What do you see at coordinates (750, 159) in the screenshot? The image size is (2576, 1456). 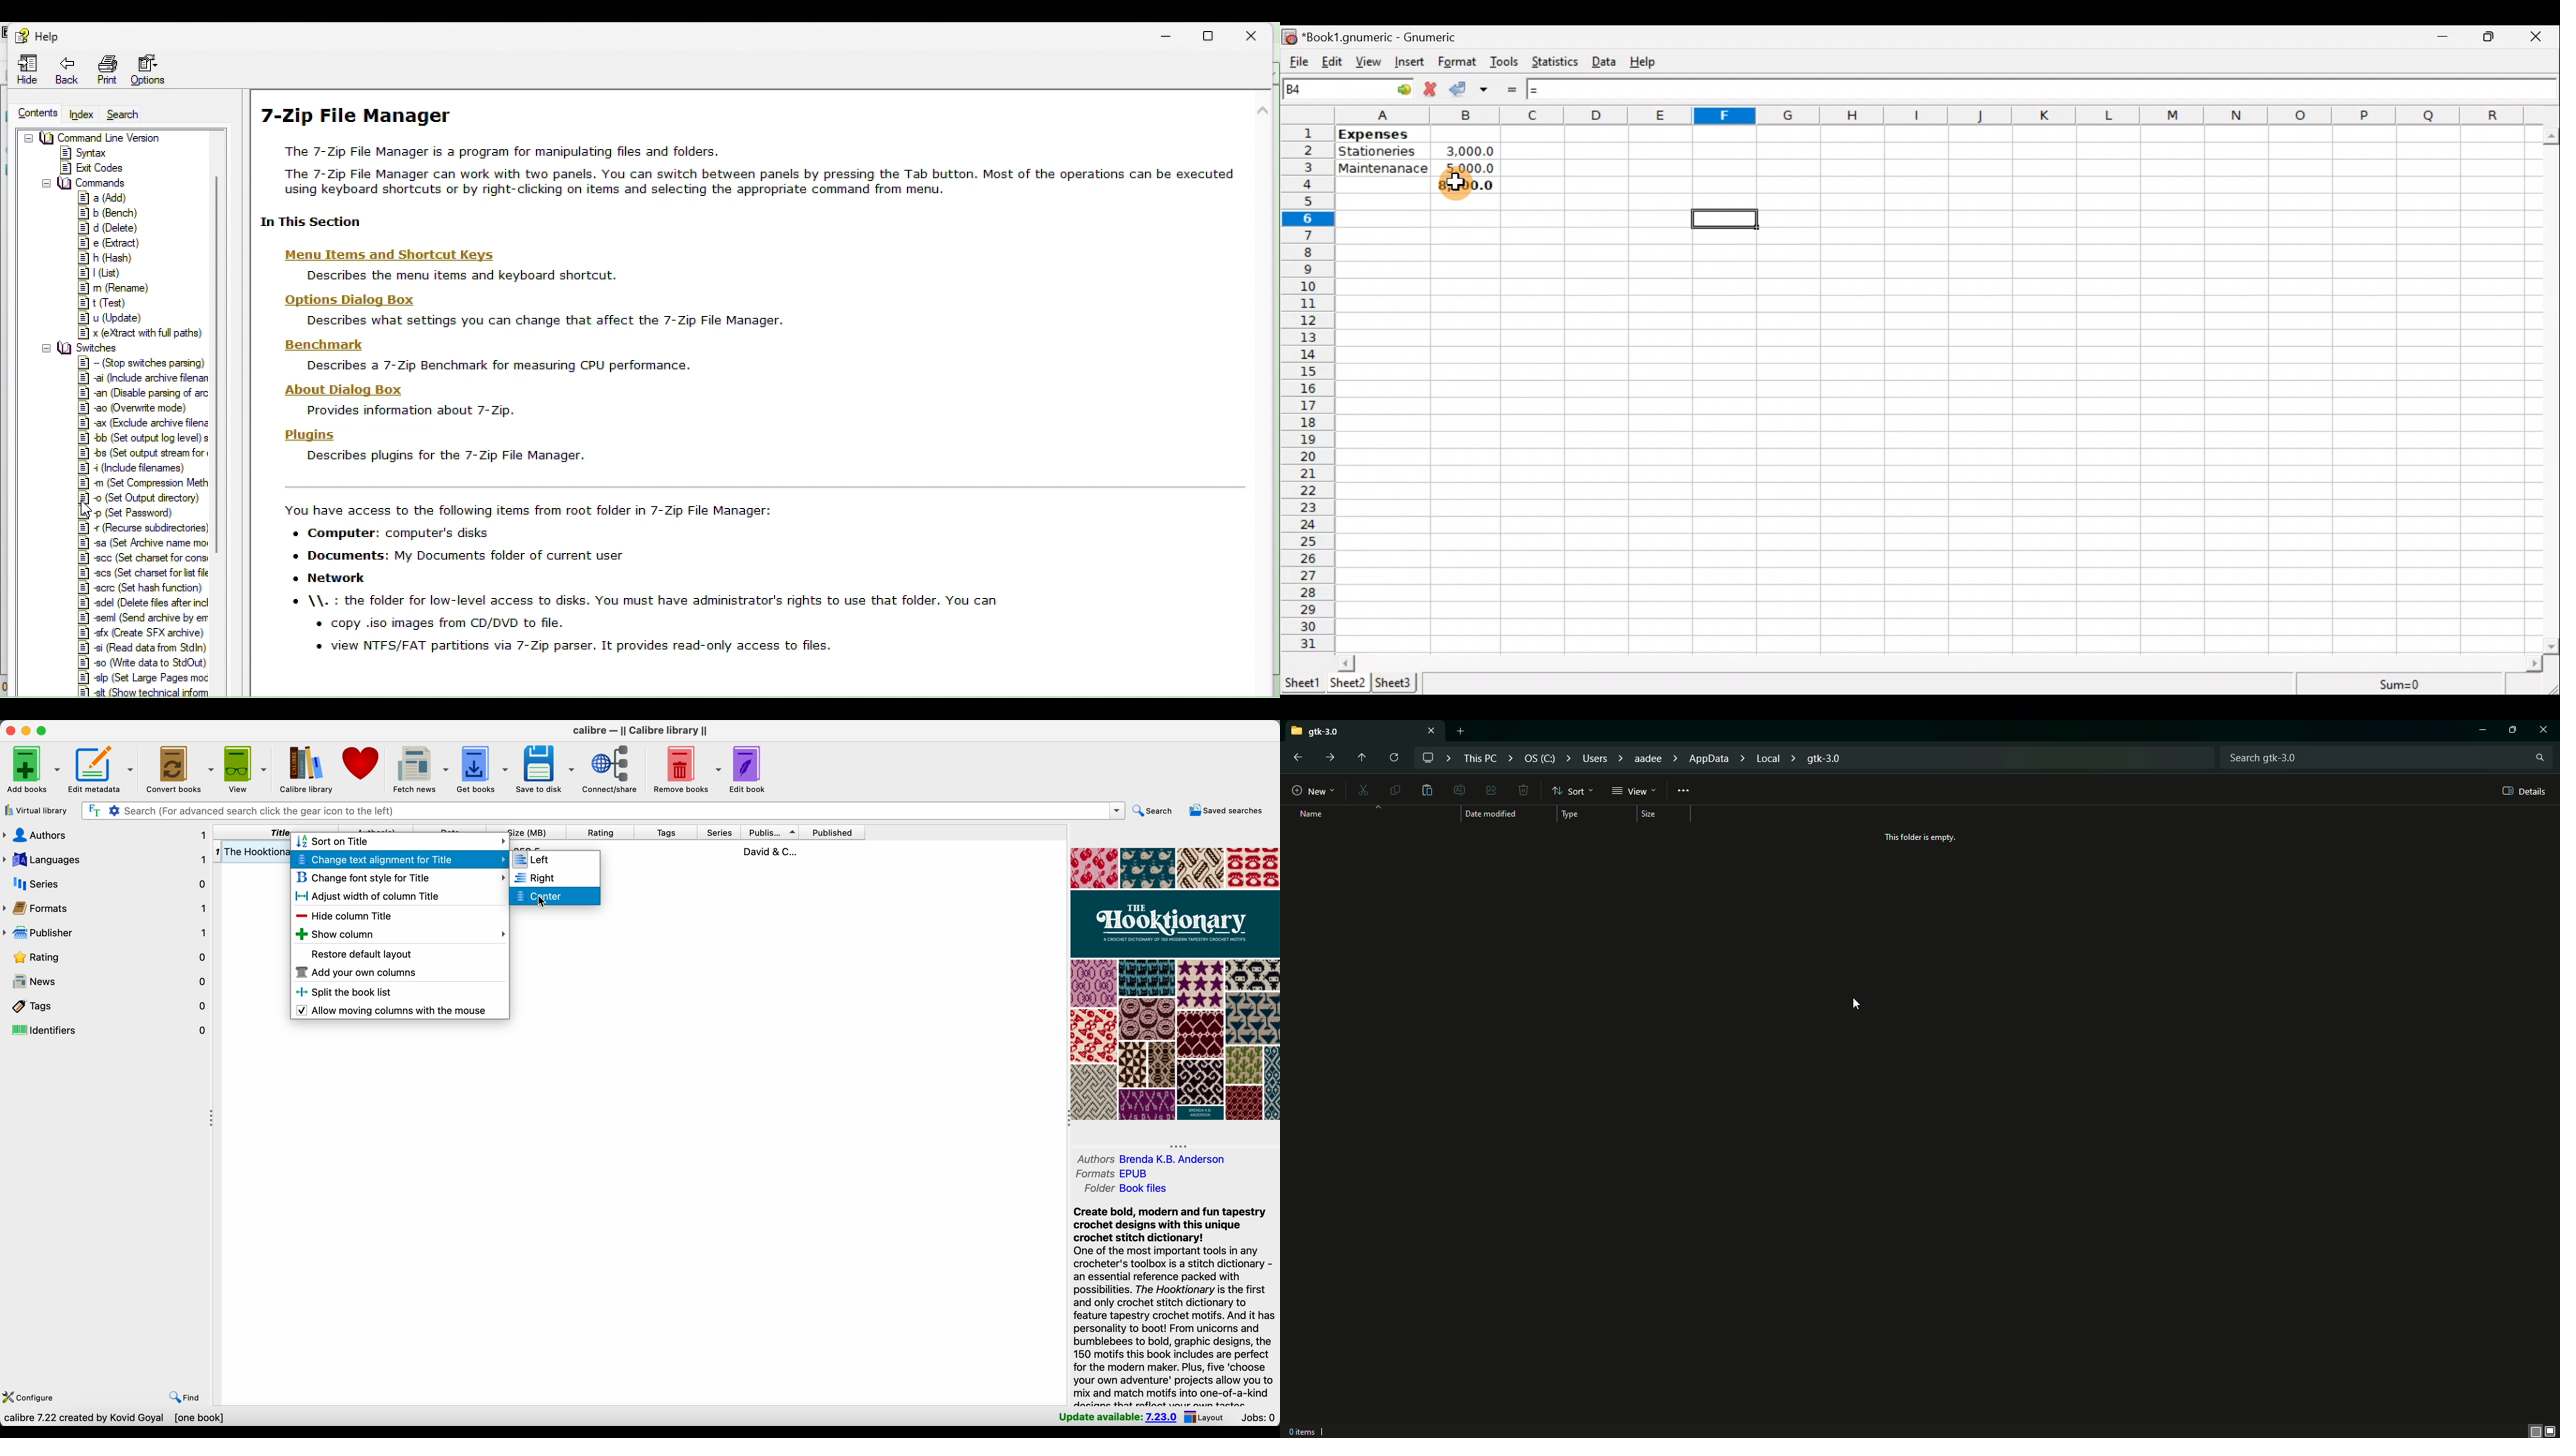 I see `7 zip file manager help page` at bounding box center [750, 159].